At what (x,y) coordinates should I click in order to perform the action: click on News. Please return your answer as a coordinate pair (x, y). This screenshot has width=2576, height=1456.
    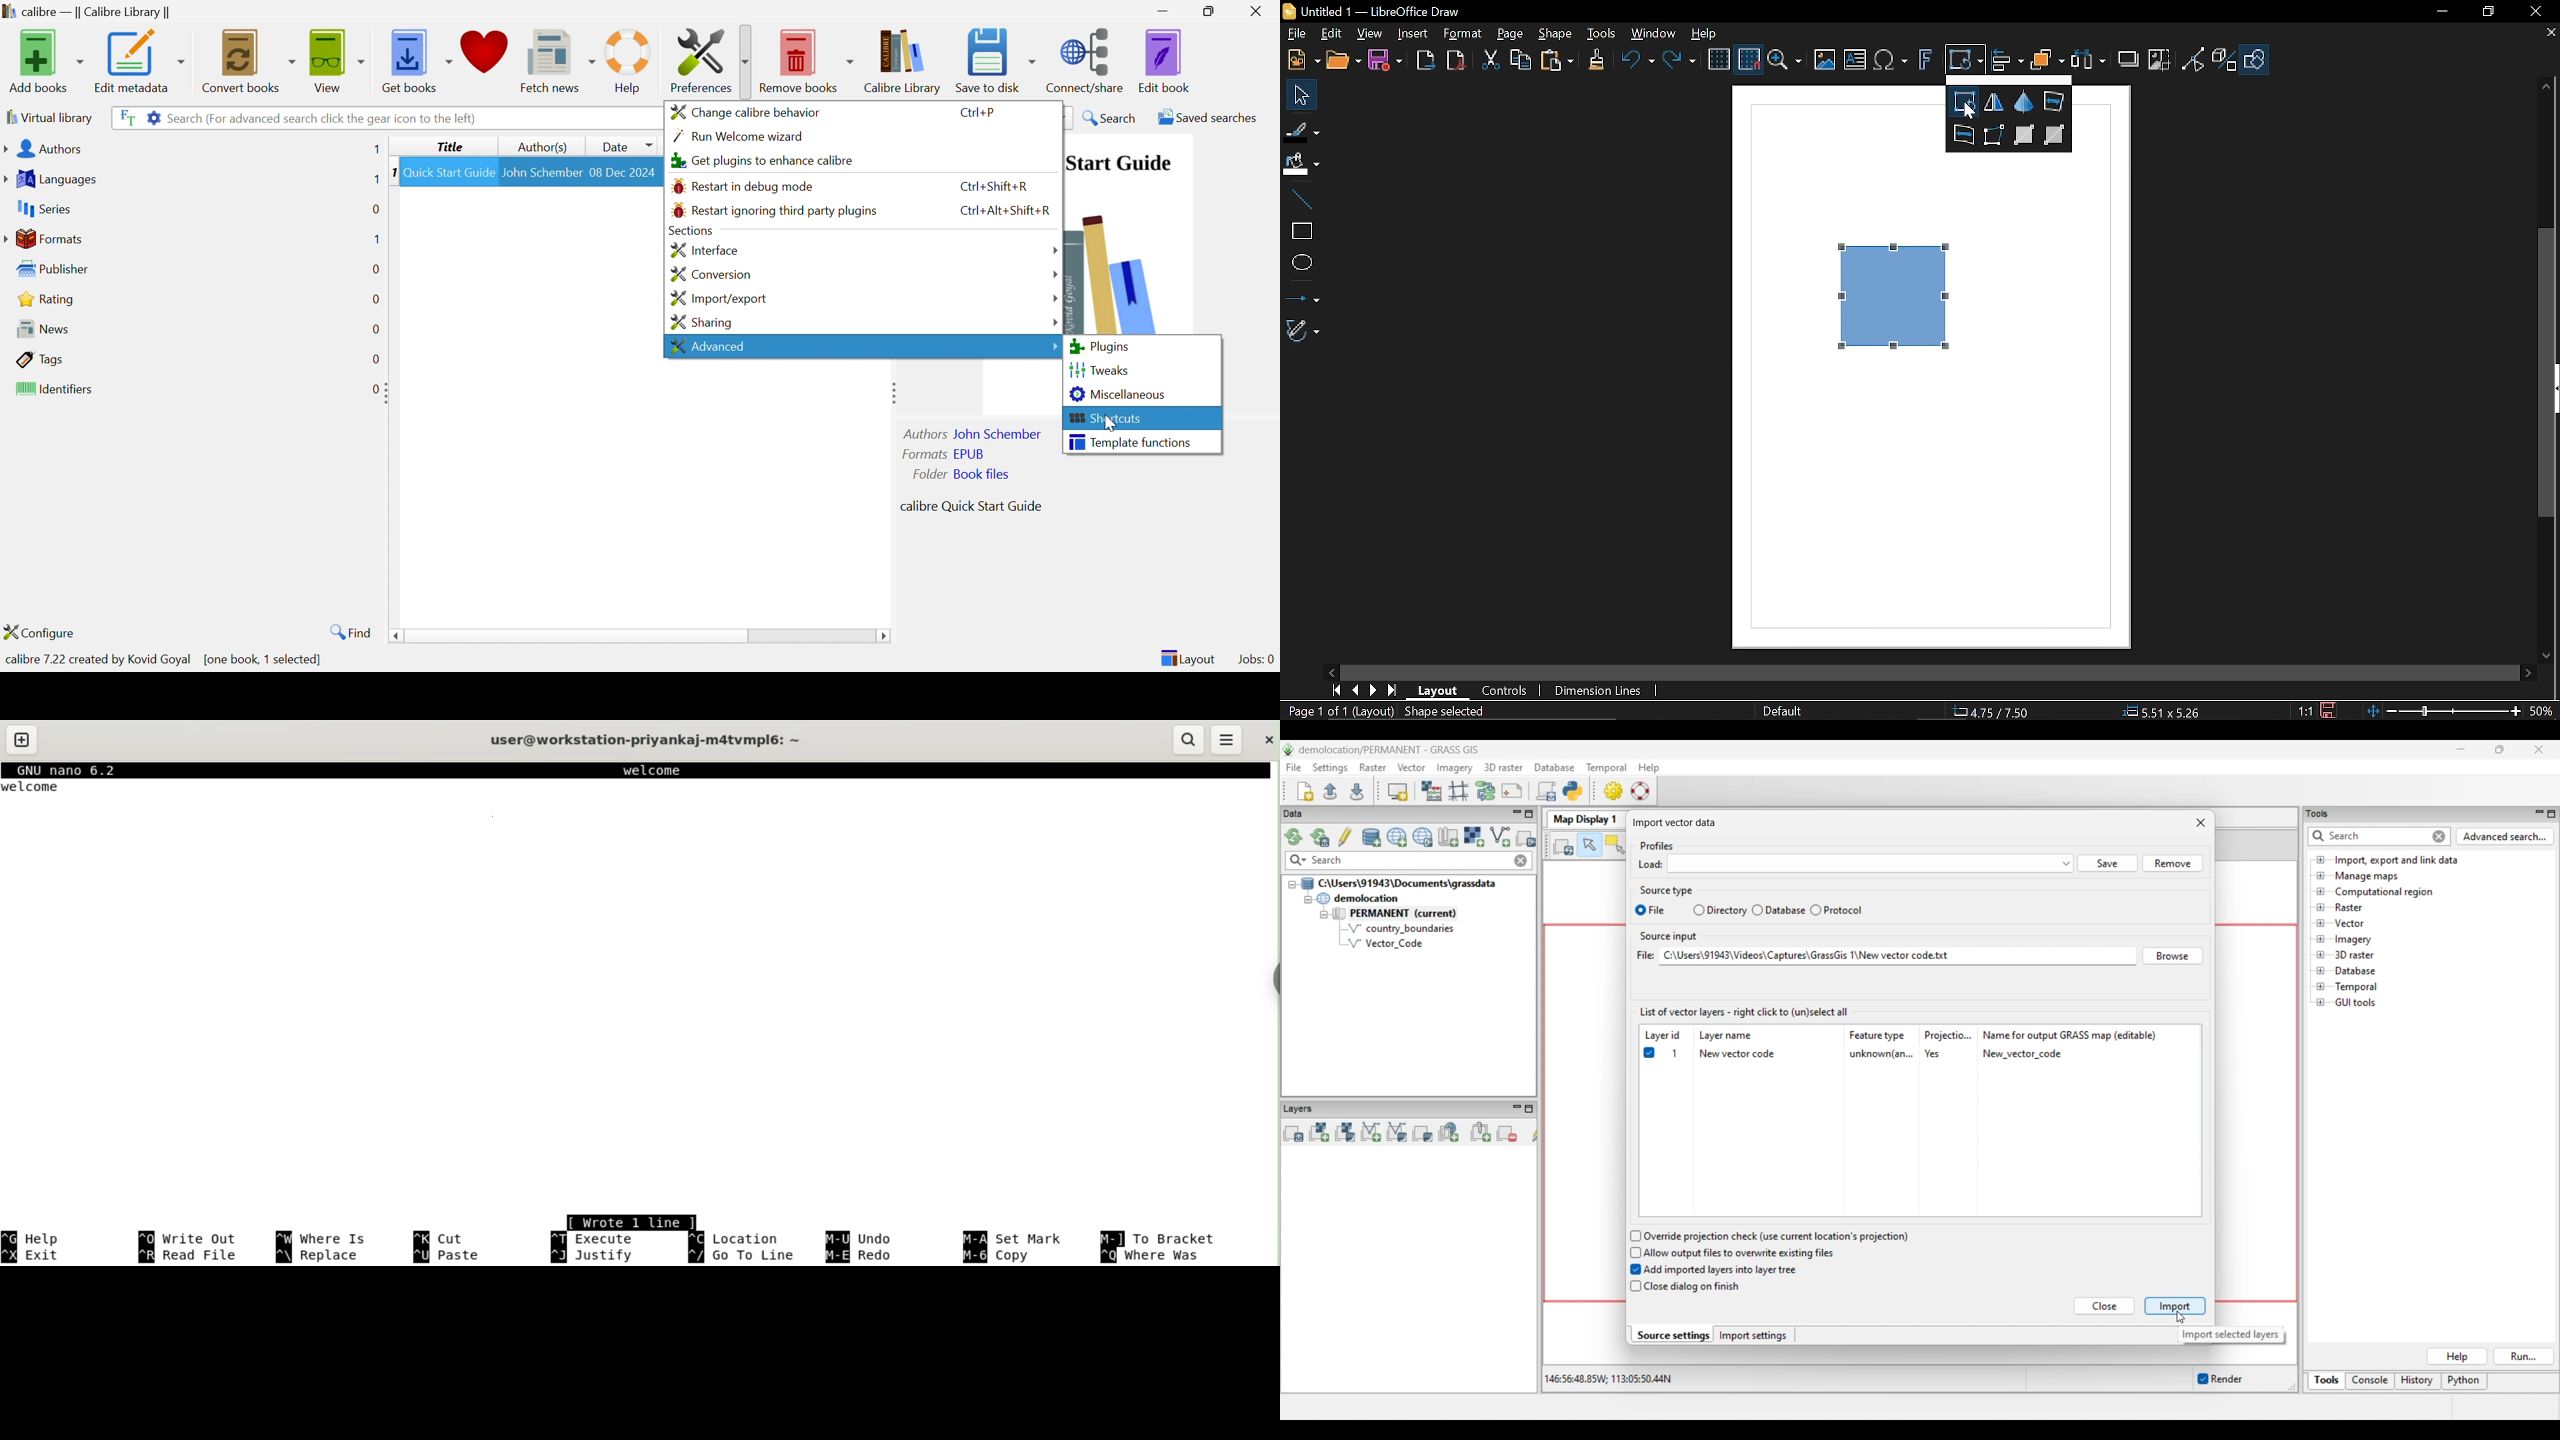
    Looking at the image, I should click on (39, 328).